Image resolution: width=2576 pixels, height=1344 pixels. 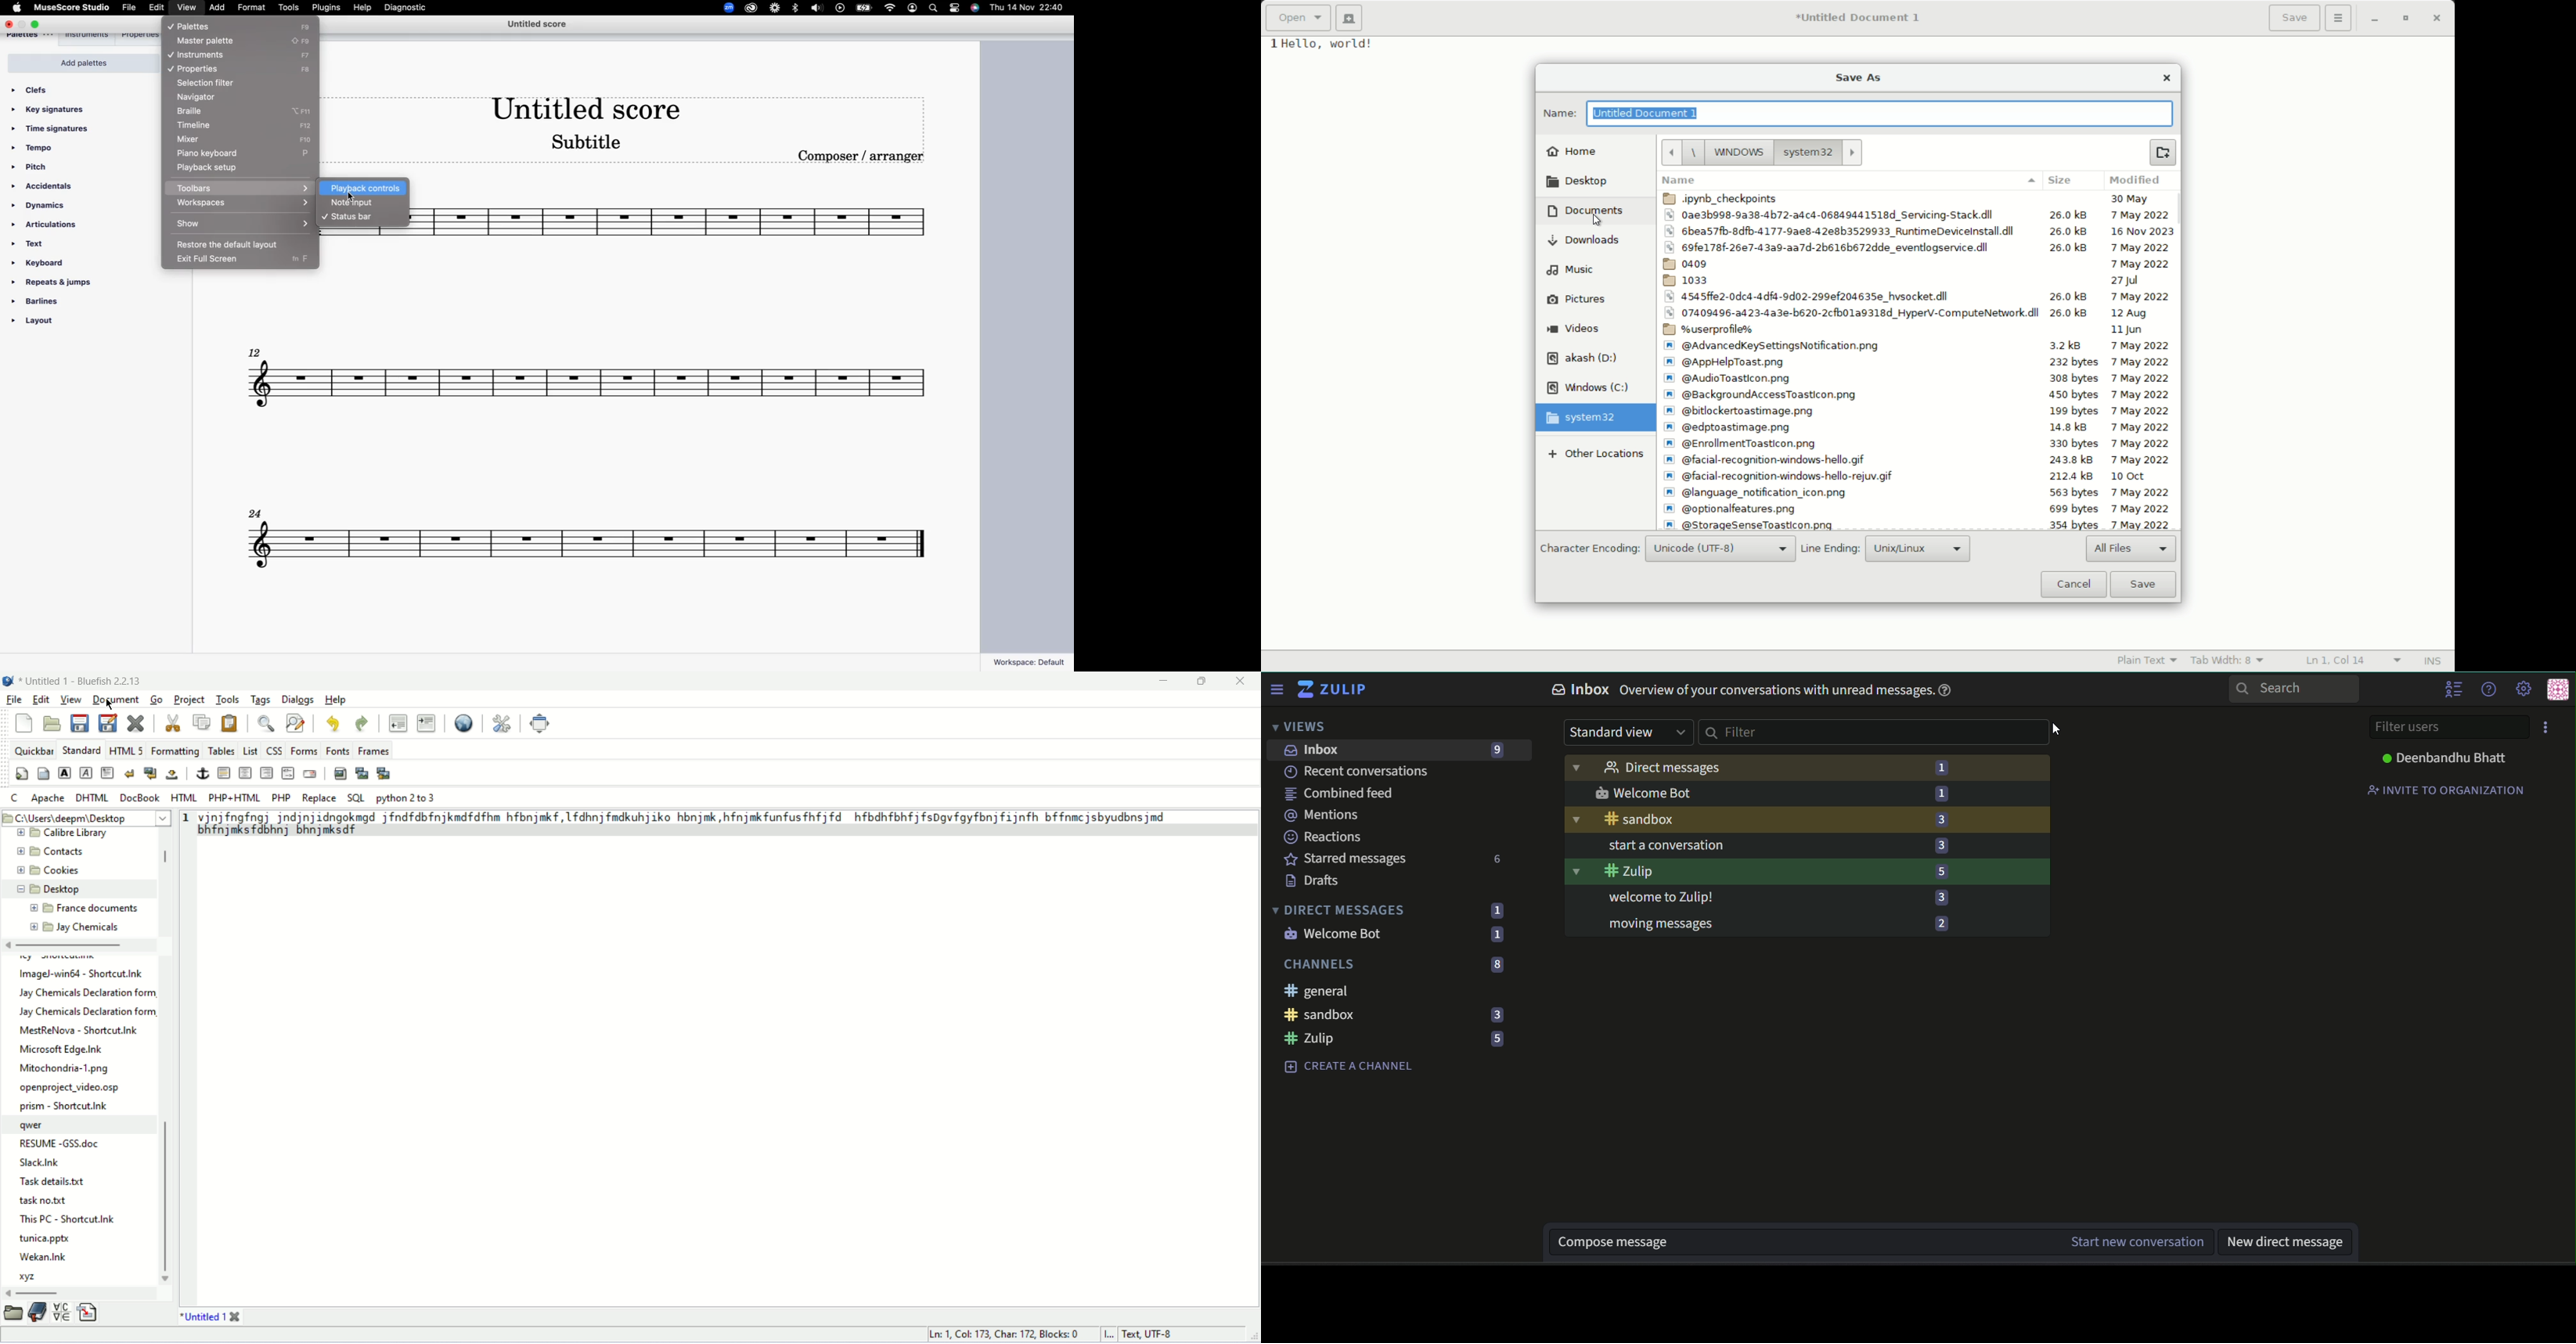 I want to click on start a conversation, so click(x=1763, y=897).